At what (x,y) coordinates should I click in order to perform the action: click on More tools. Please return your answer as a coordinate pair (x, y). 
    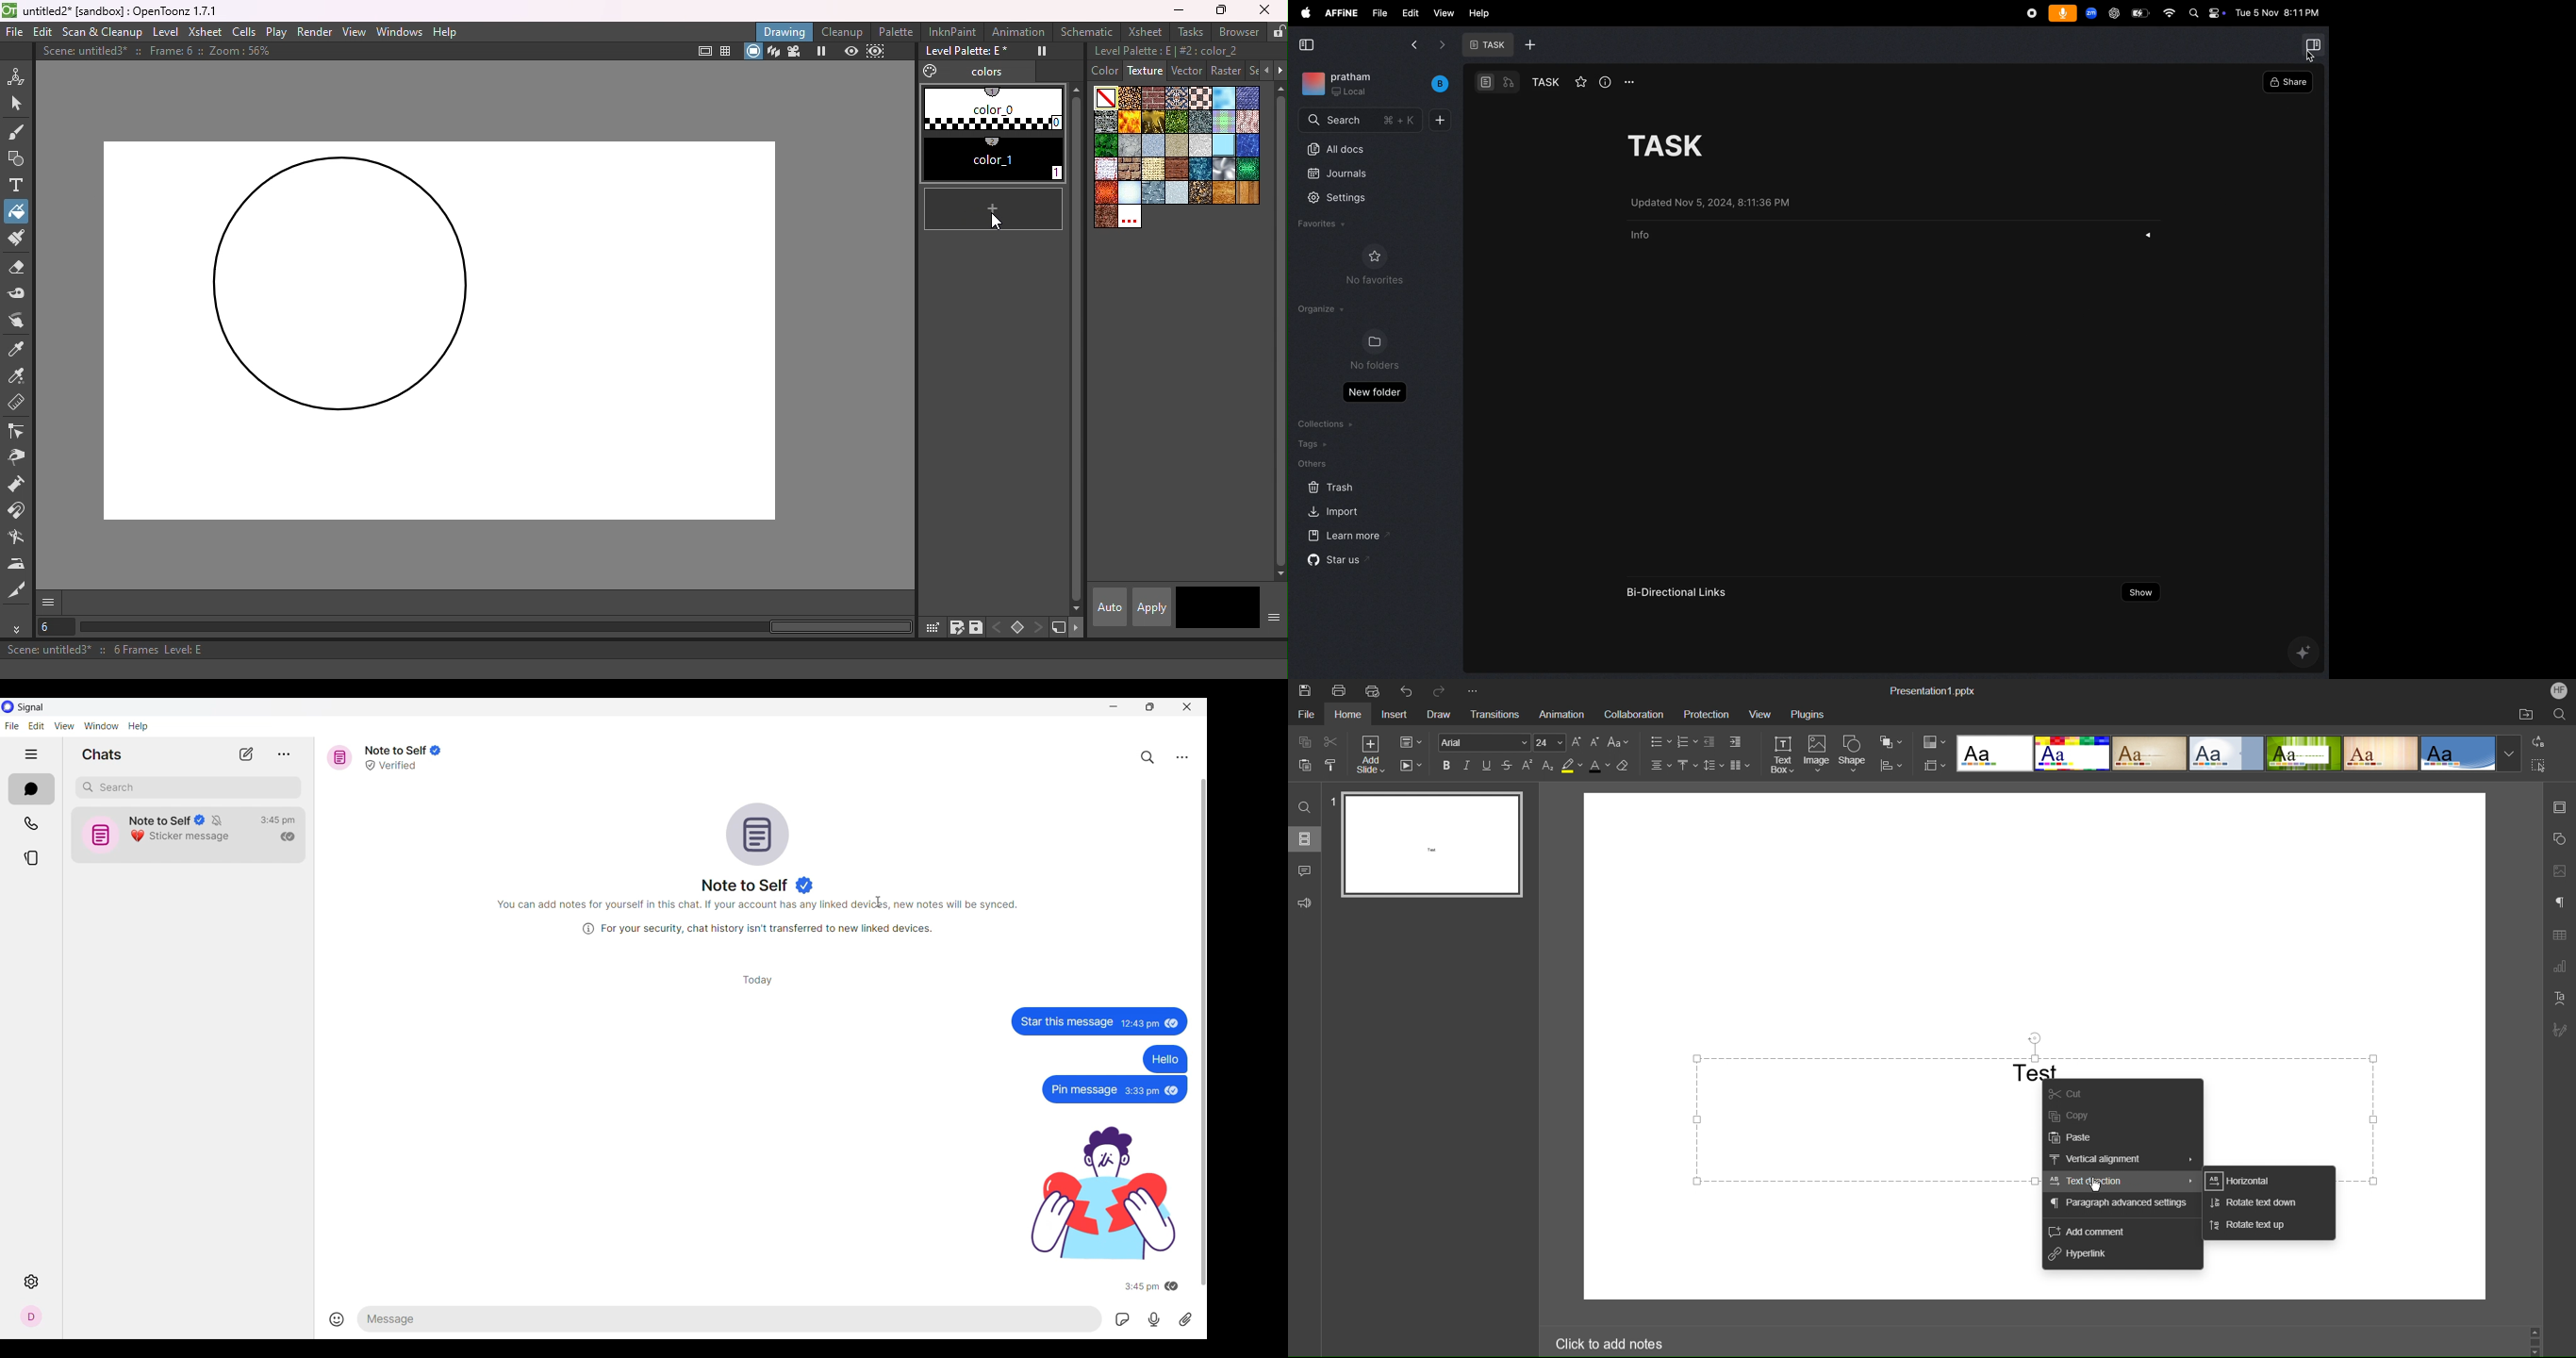
    Looking at the image, I should click on (19, 629).